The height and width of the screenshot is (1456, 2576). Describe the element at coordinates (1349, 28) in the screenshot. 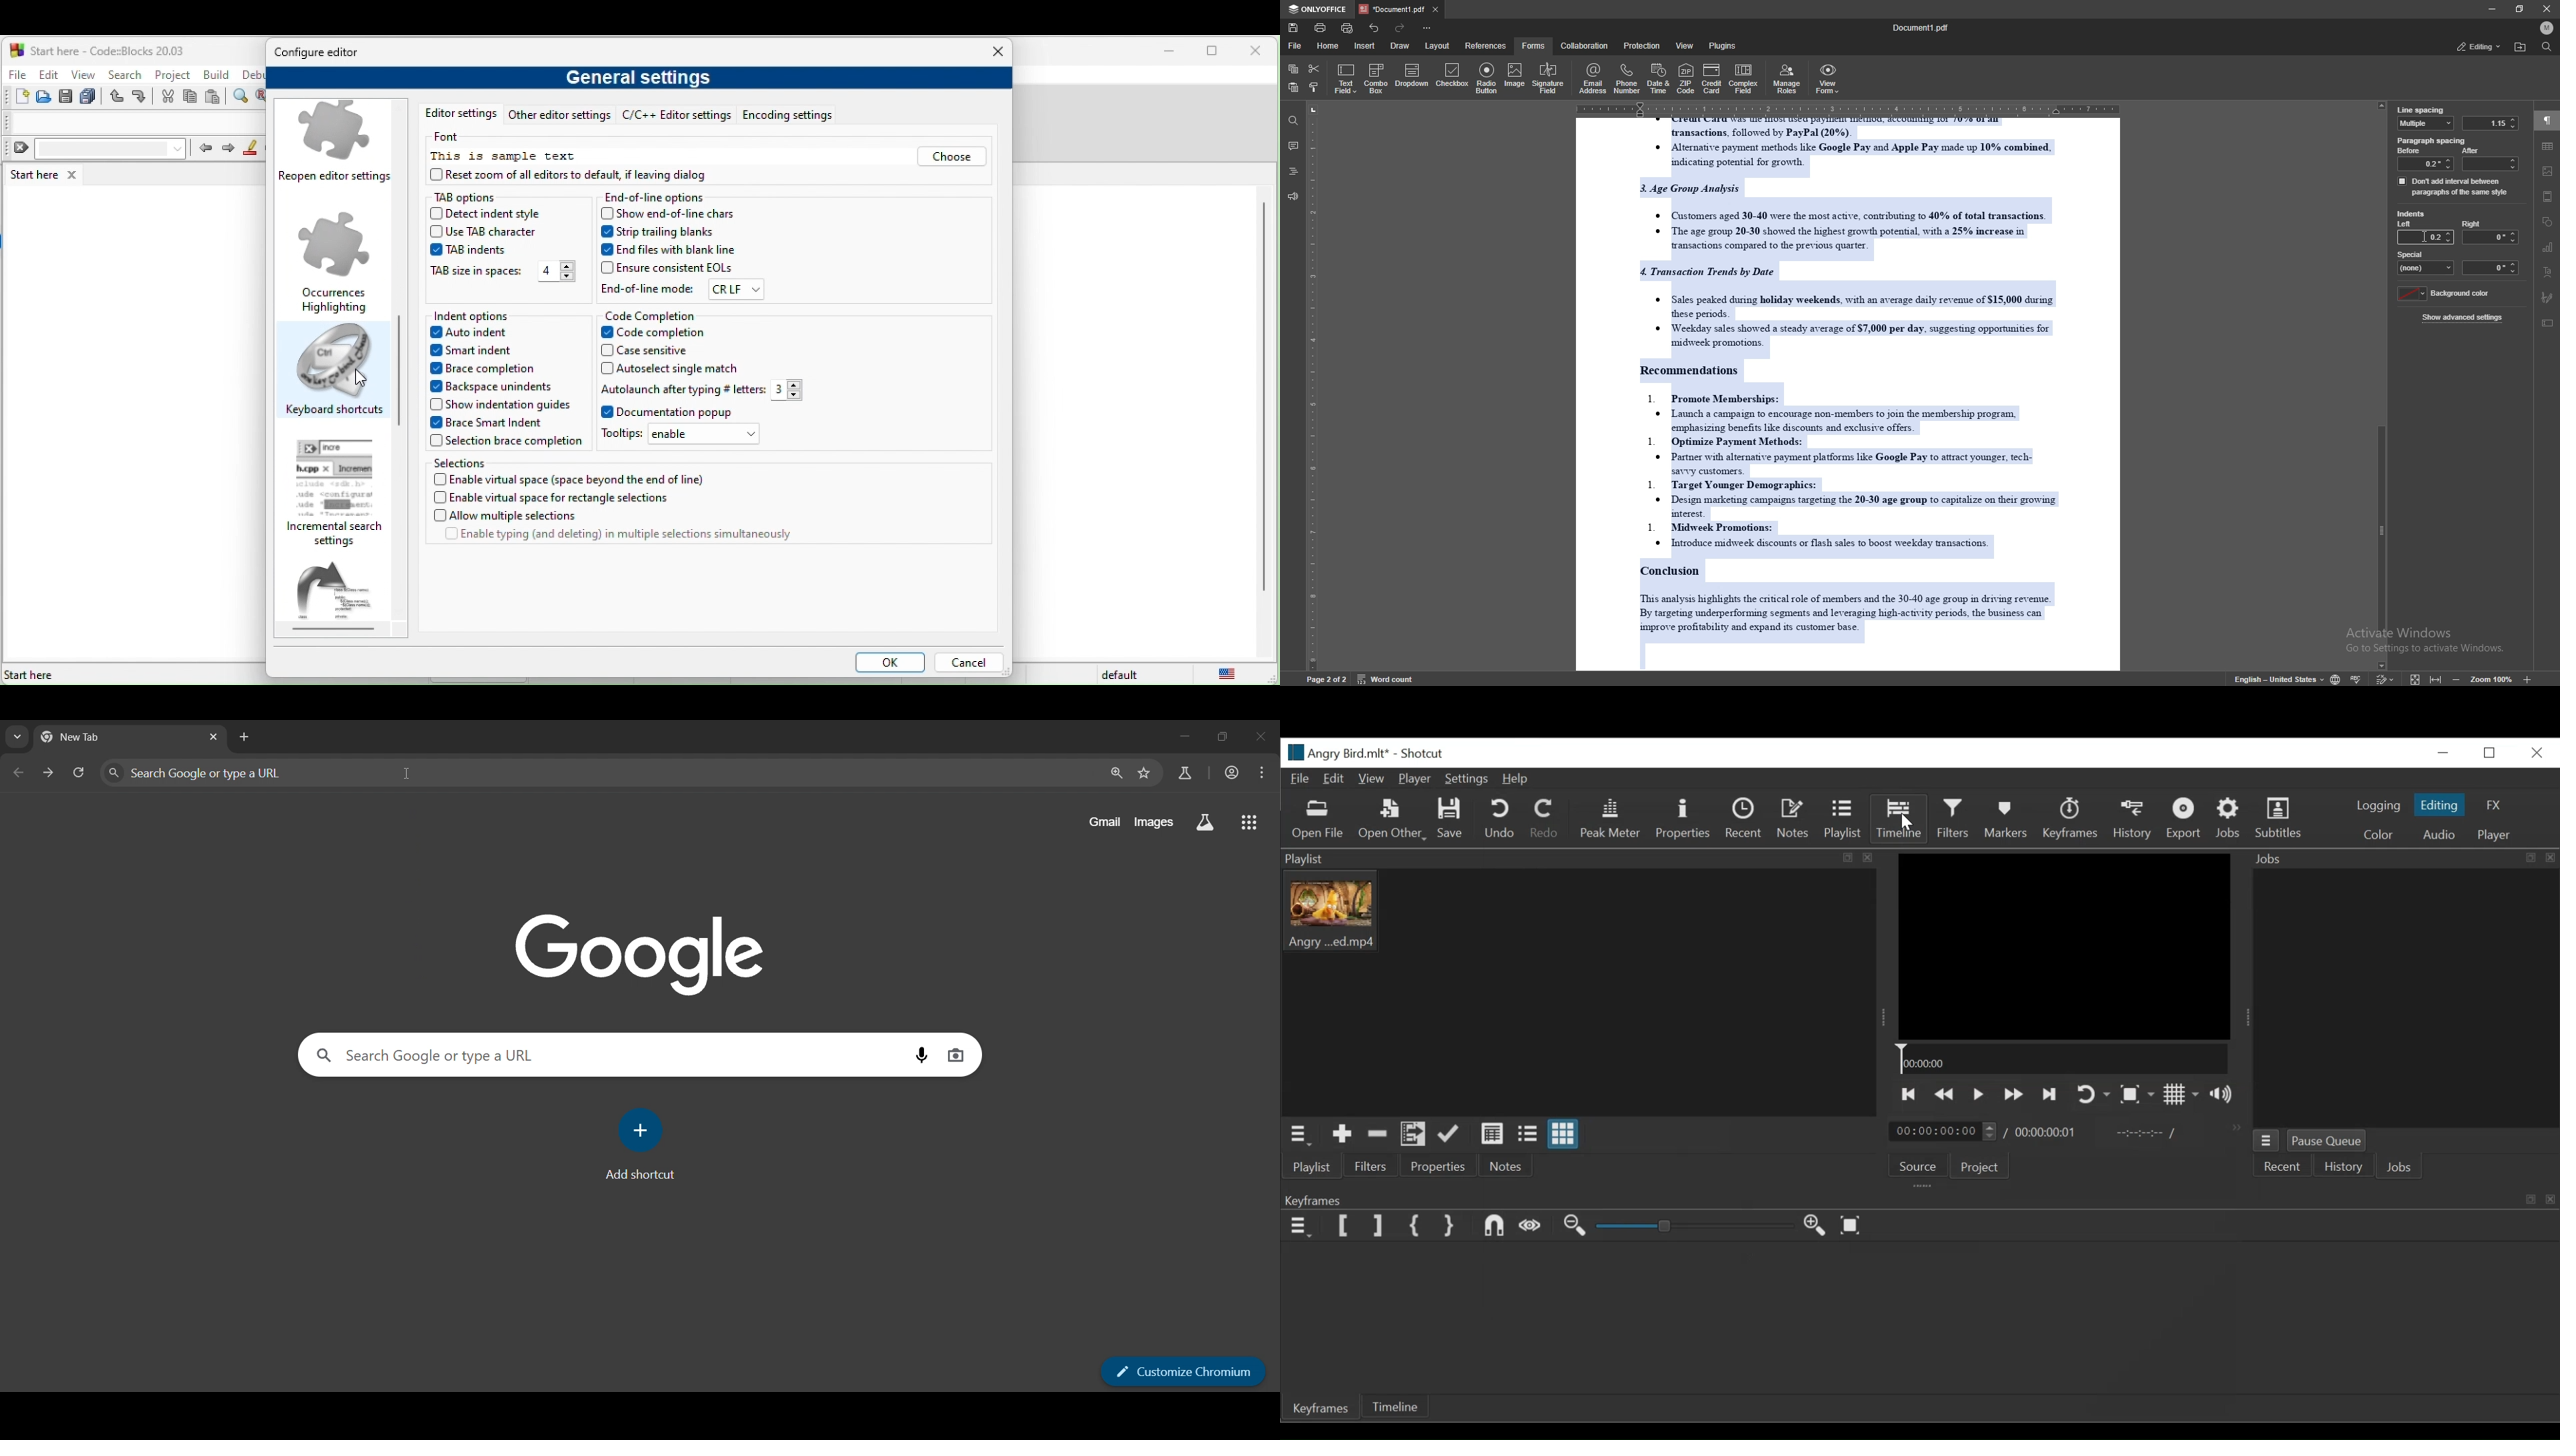

I see `quick print` at that location.